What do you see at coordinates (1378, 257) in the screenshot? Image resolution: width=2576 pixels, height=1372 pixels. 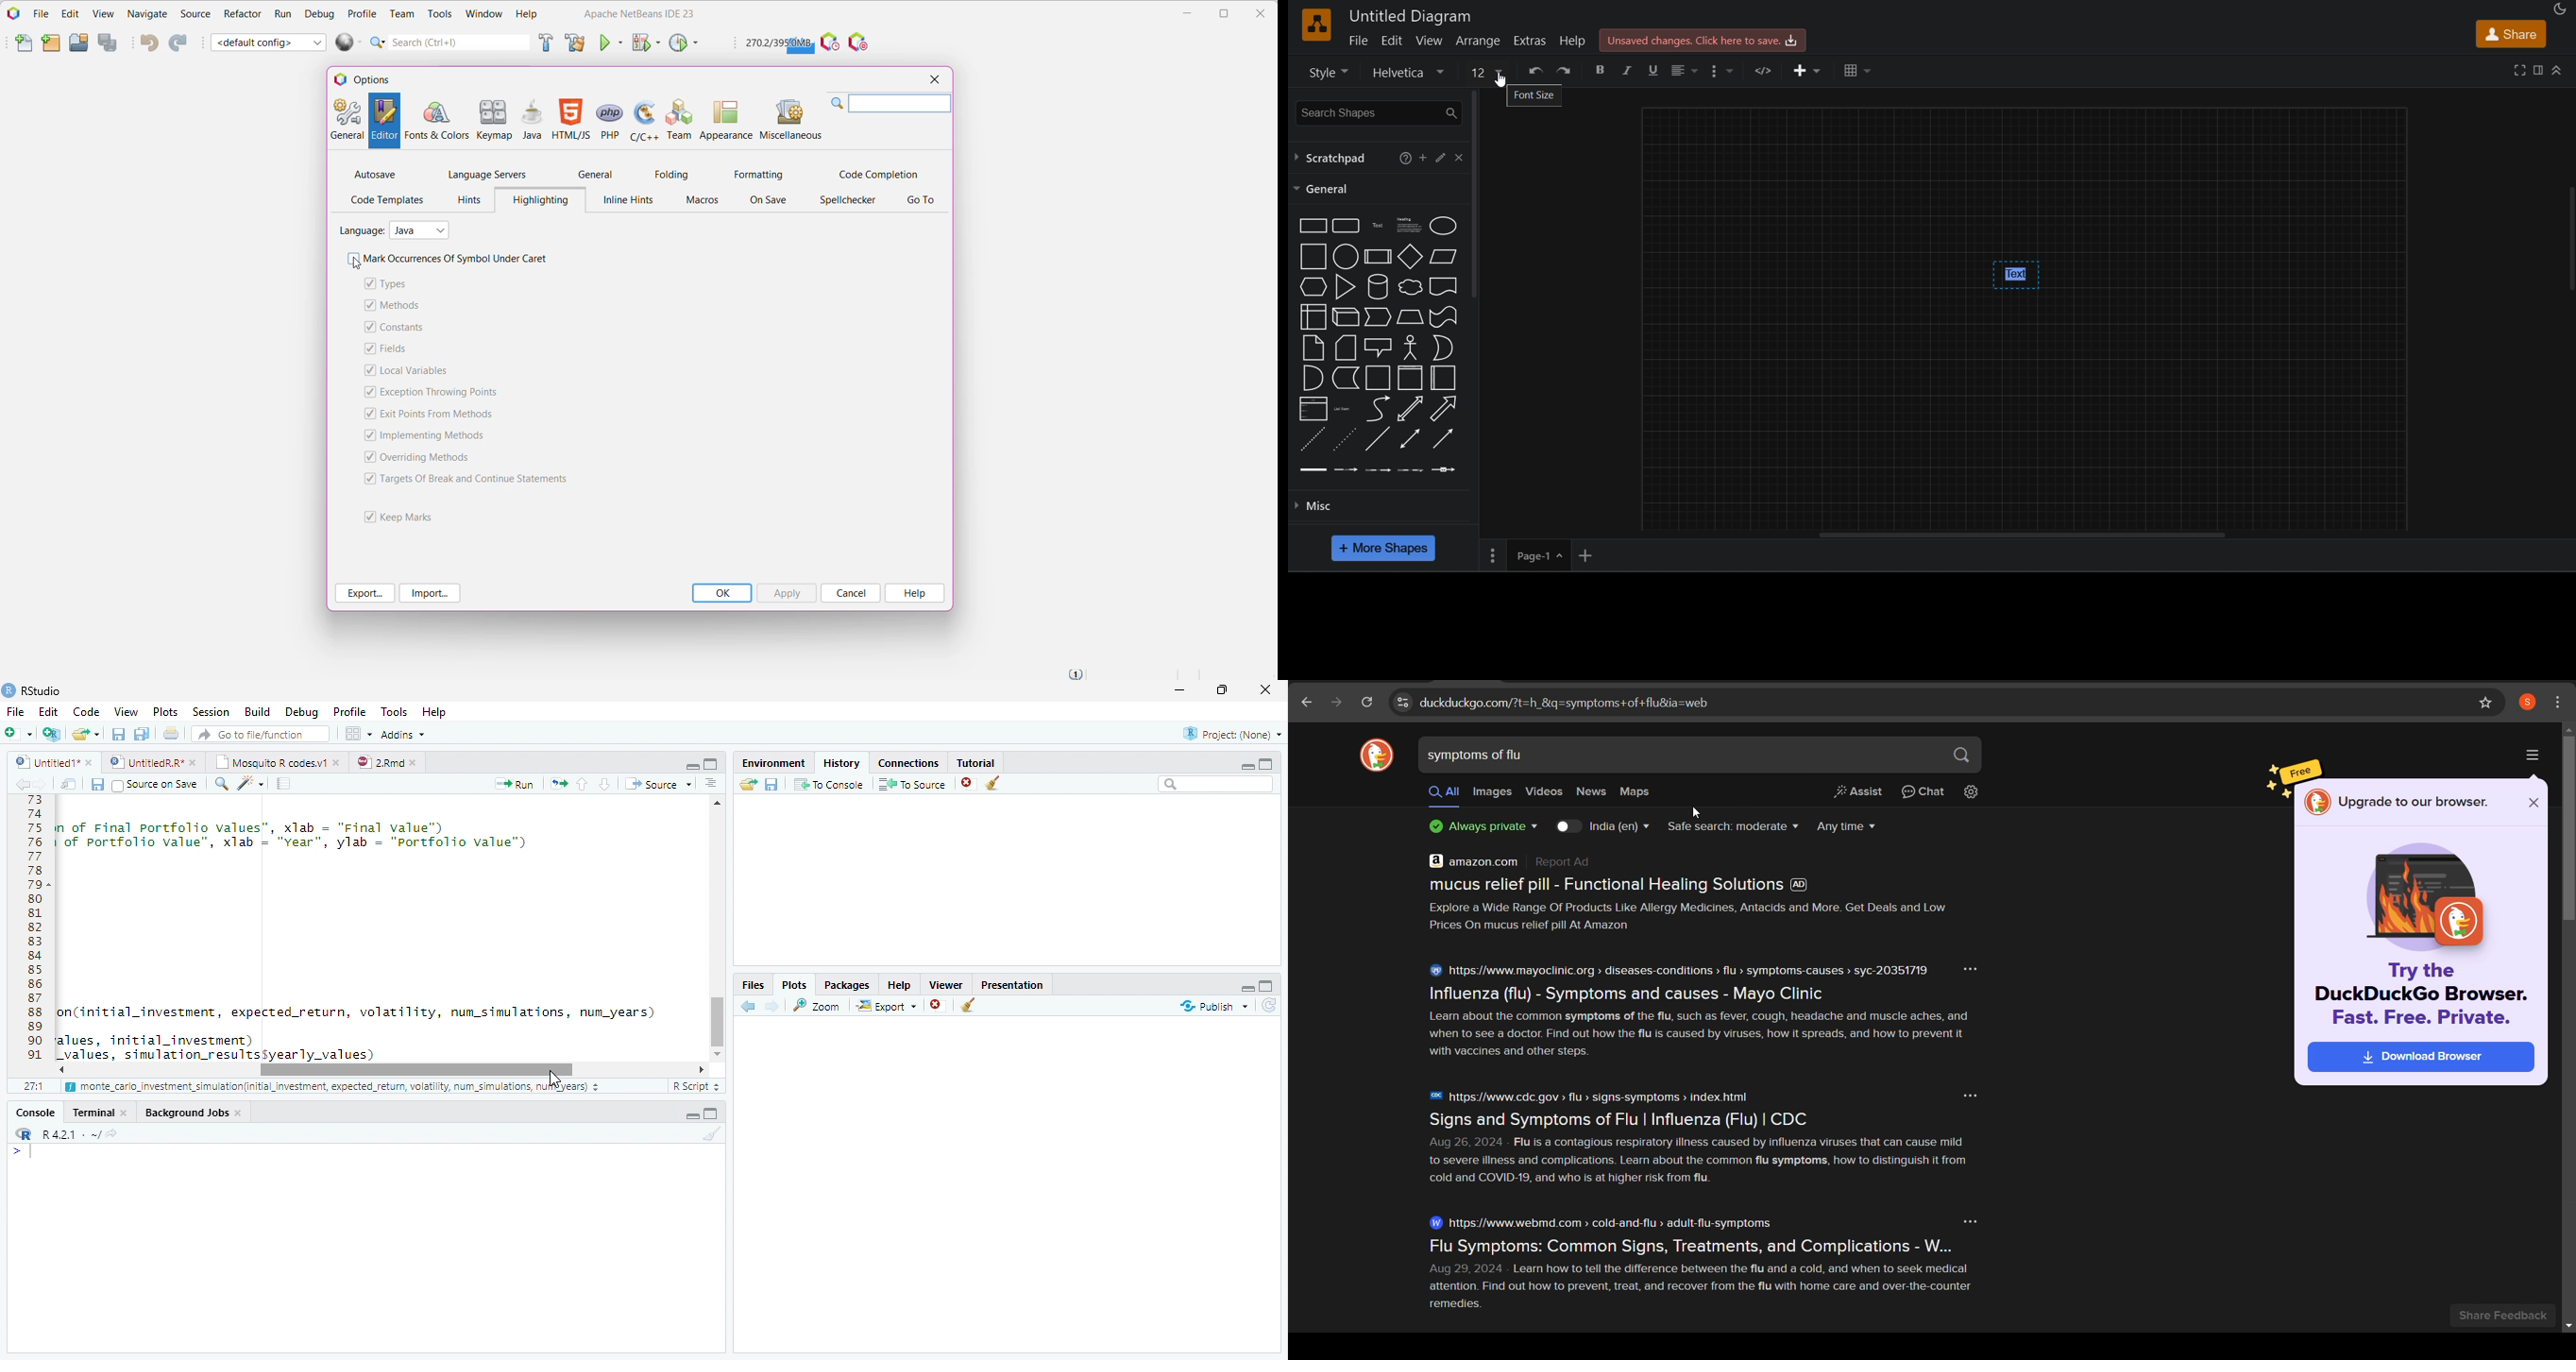 I see `Process` at bounding box center [1378, 257].